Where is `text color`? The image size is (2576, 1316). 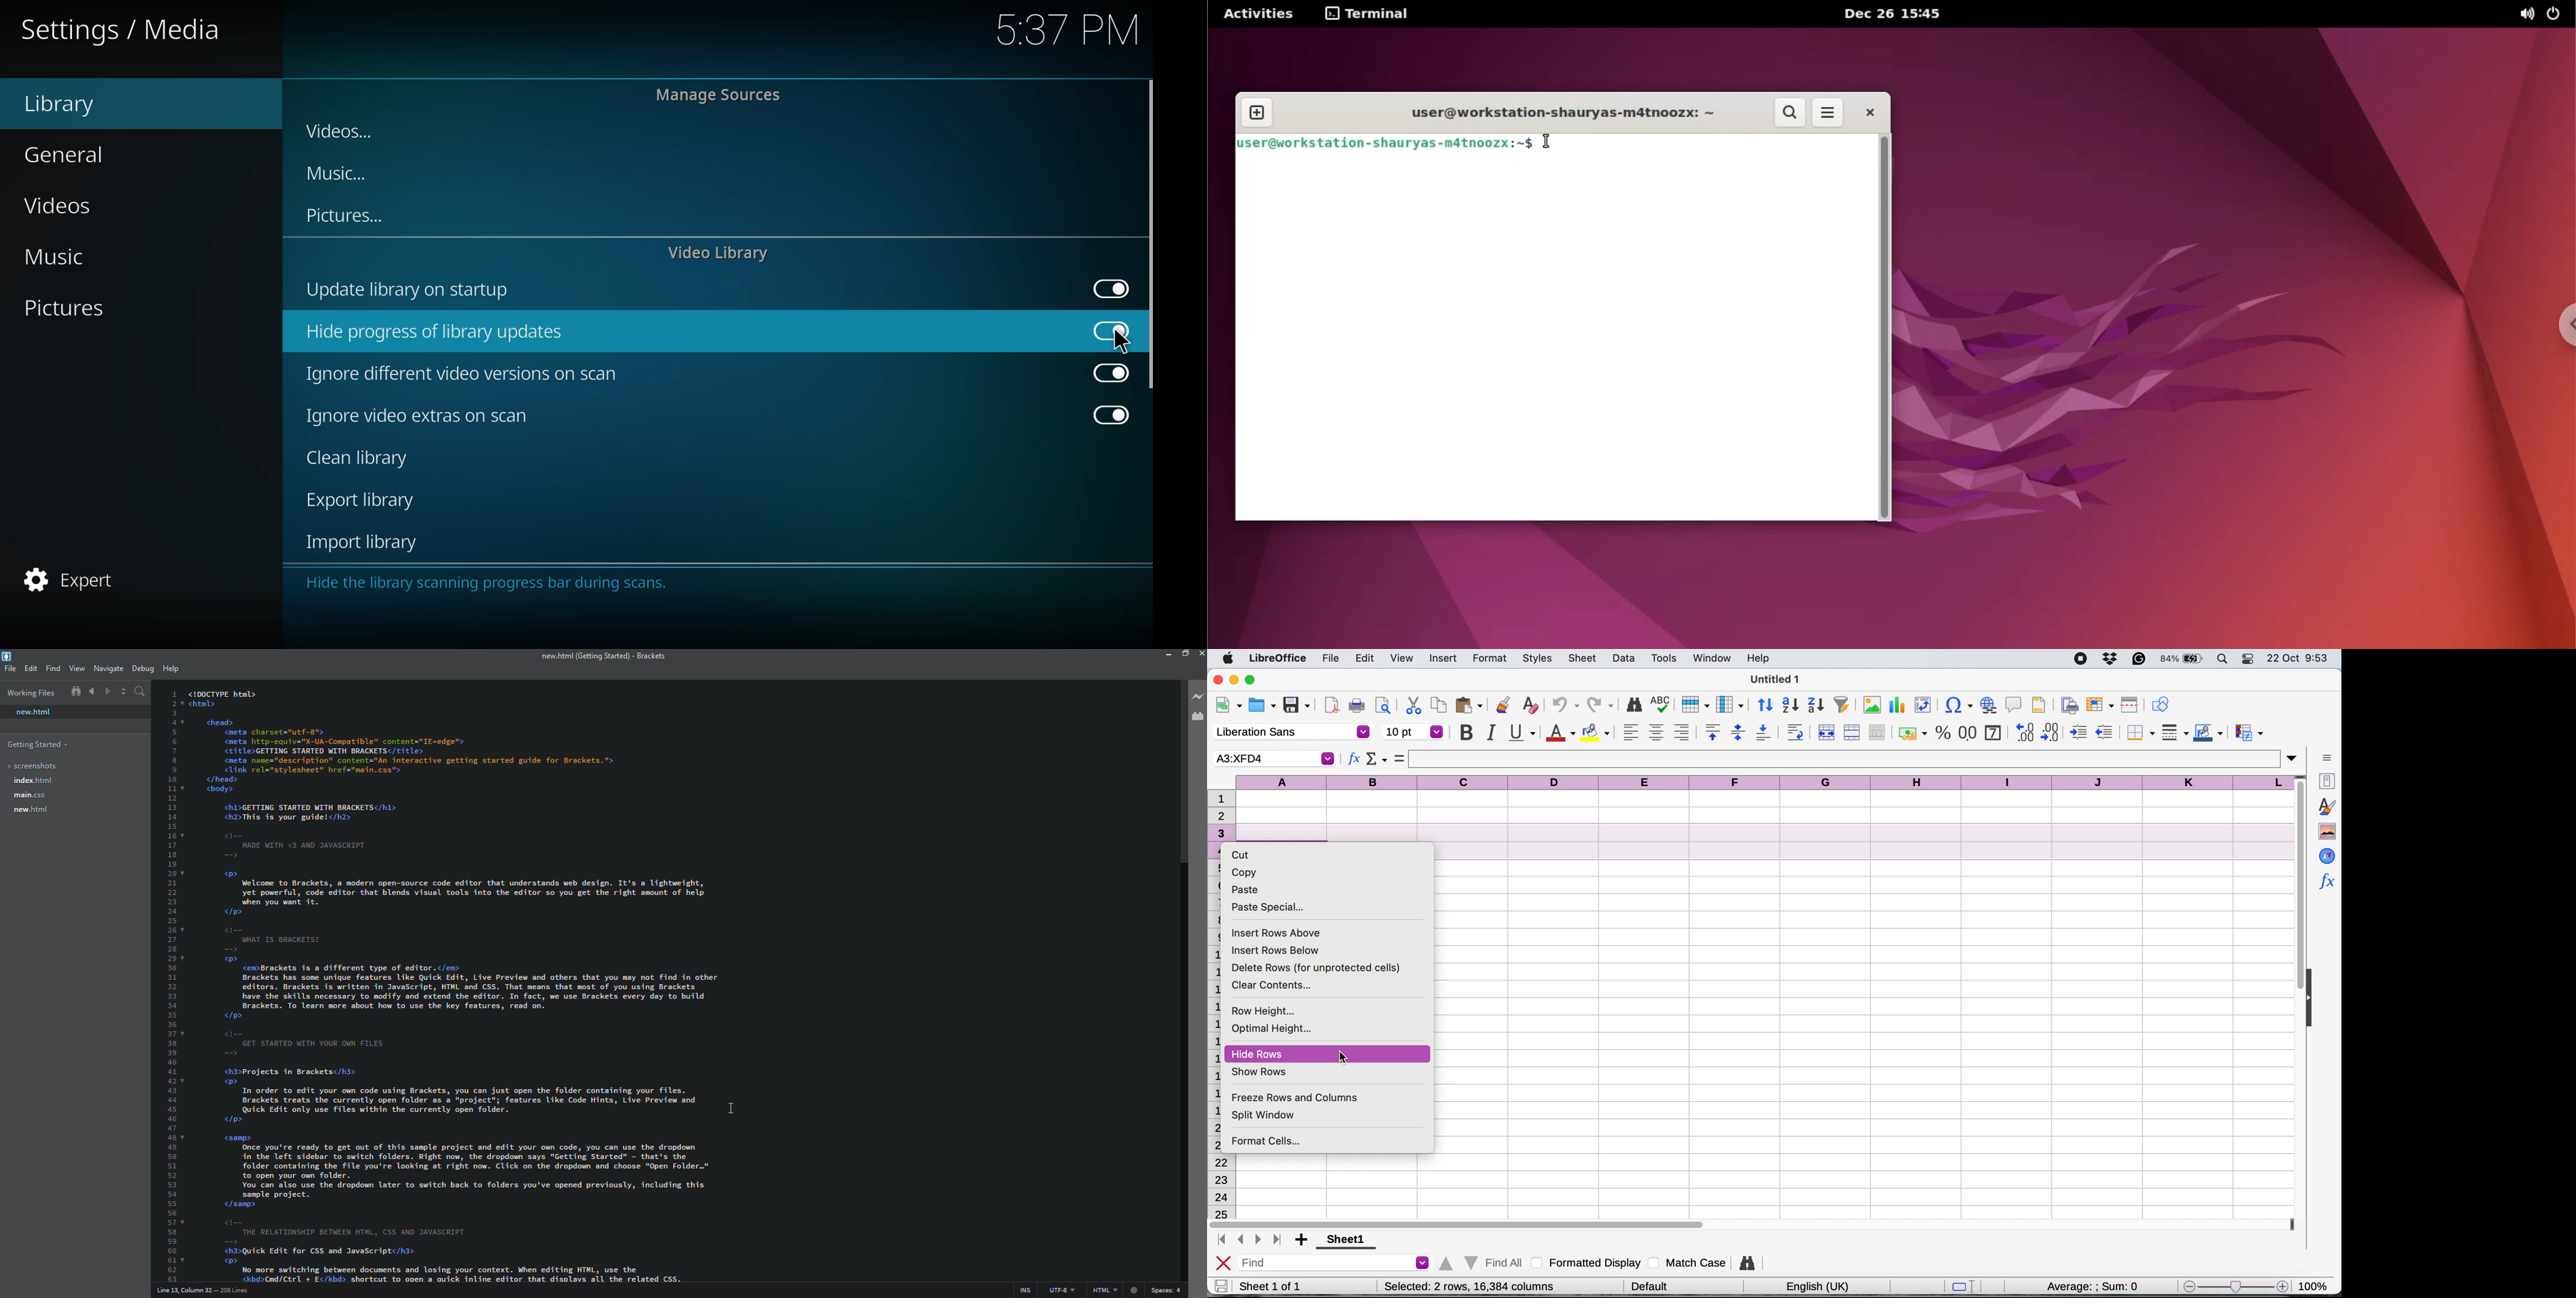 text color is located at coordinates (1560, 733).